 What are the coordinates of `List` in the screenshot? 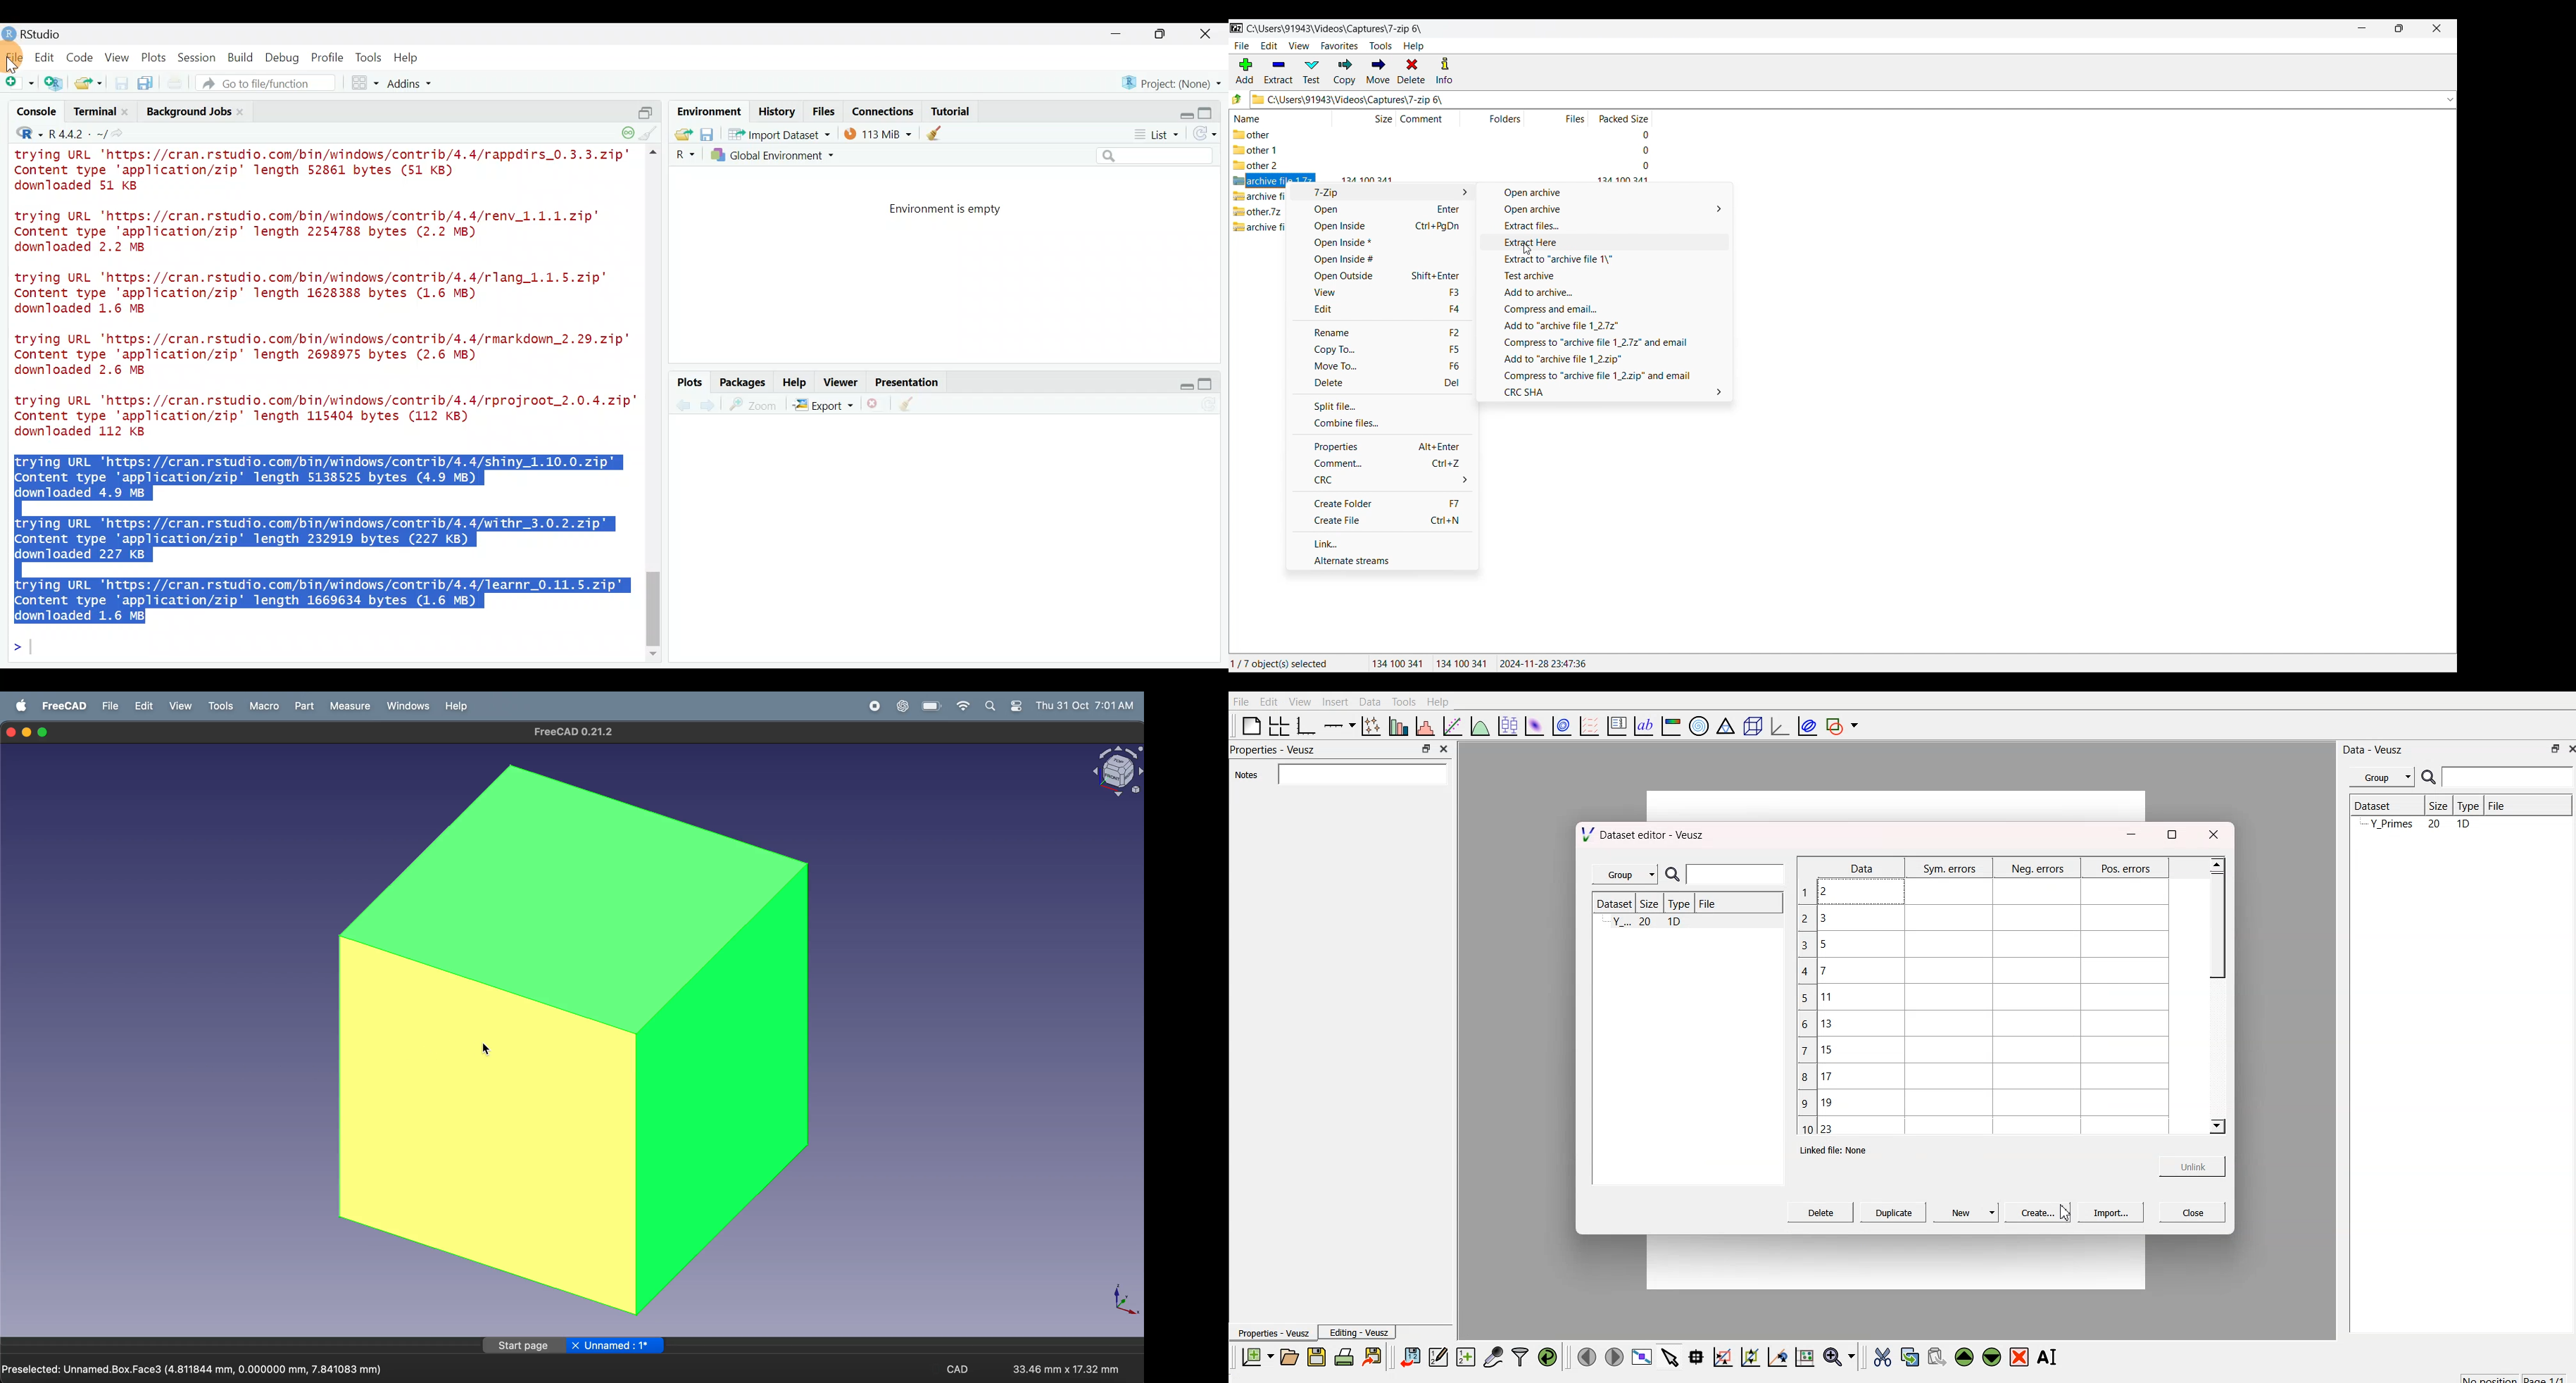 It's located at (1155, 135).